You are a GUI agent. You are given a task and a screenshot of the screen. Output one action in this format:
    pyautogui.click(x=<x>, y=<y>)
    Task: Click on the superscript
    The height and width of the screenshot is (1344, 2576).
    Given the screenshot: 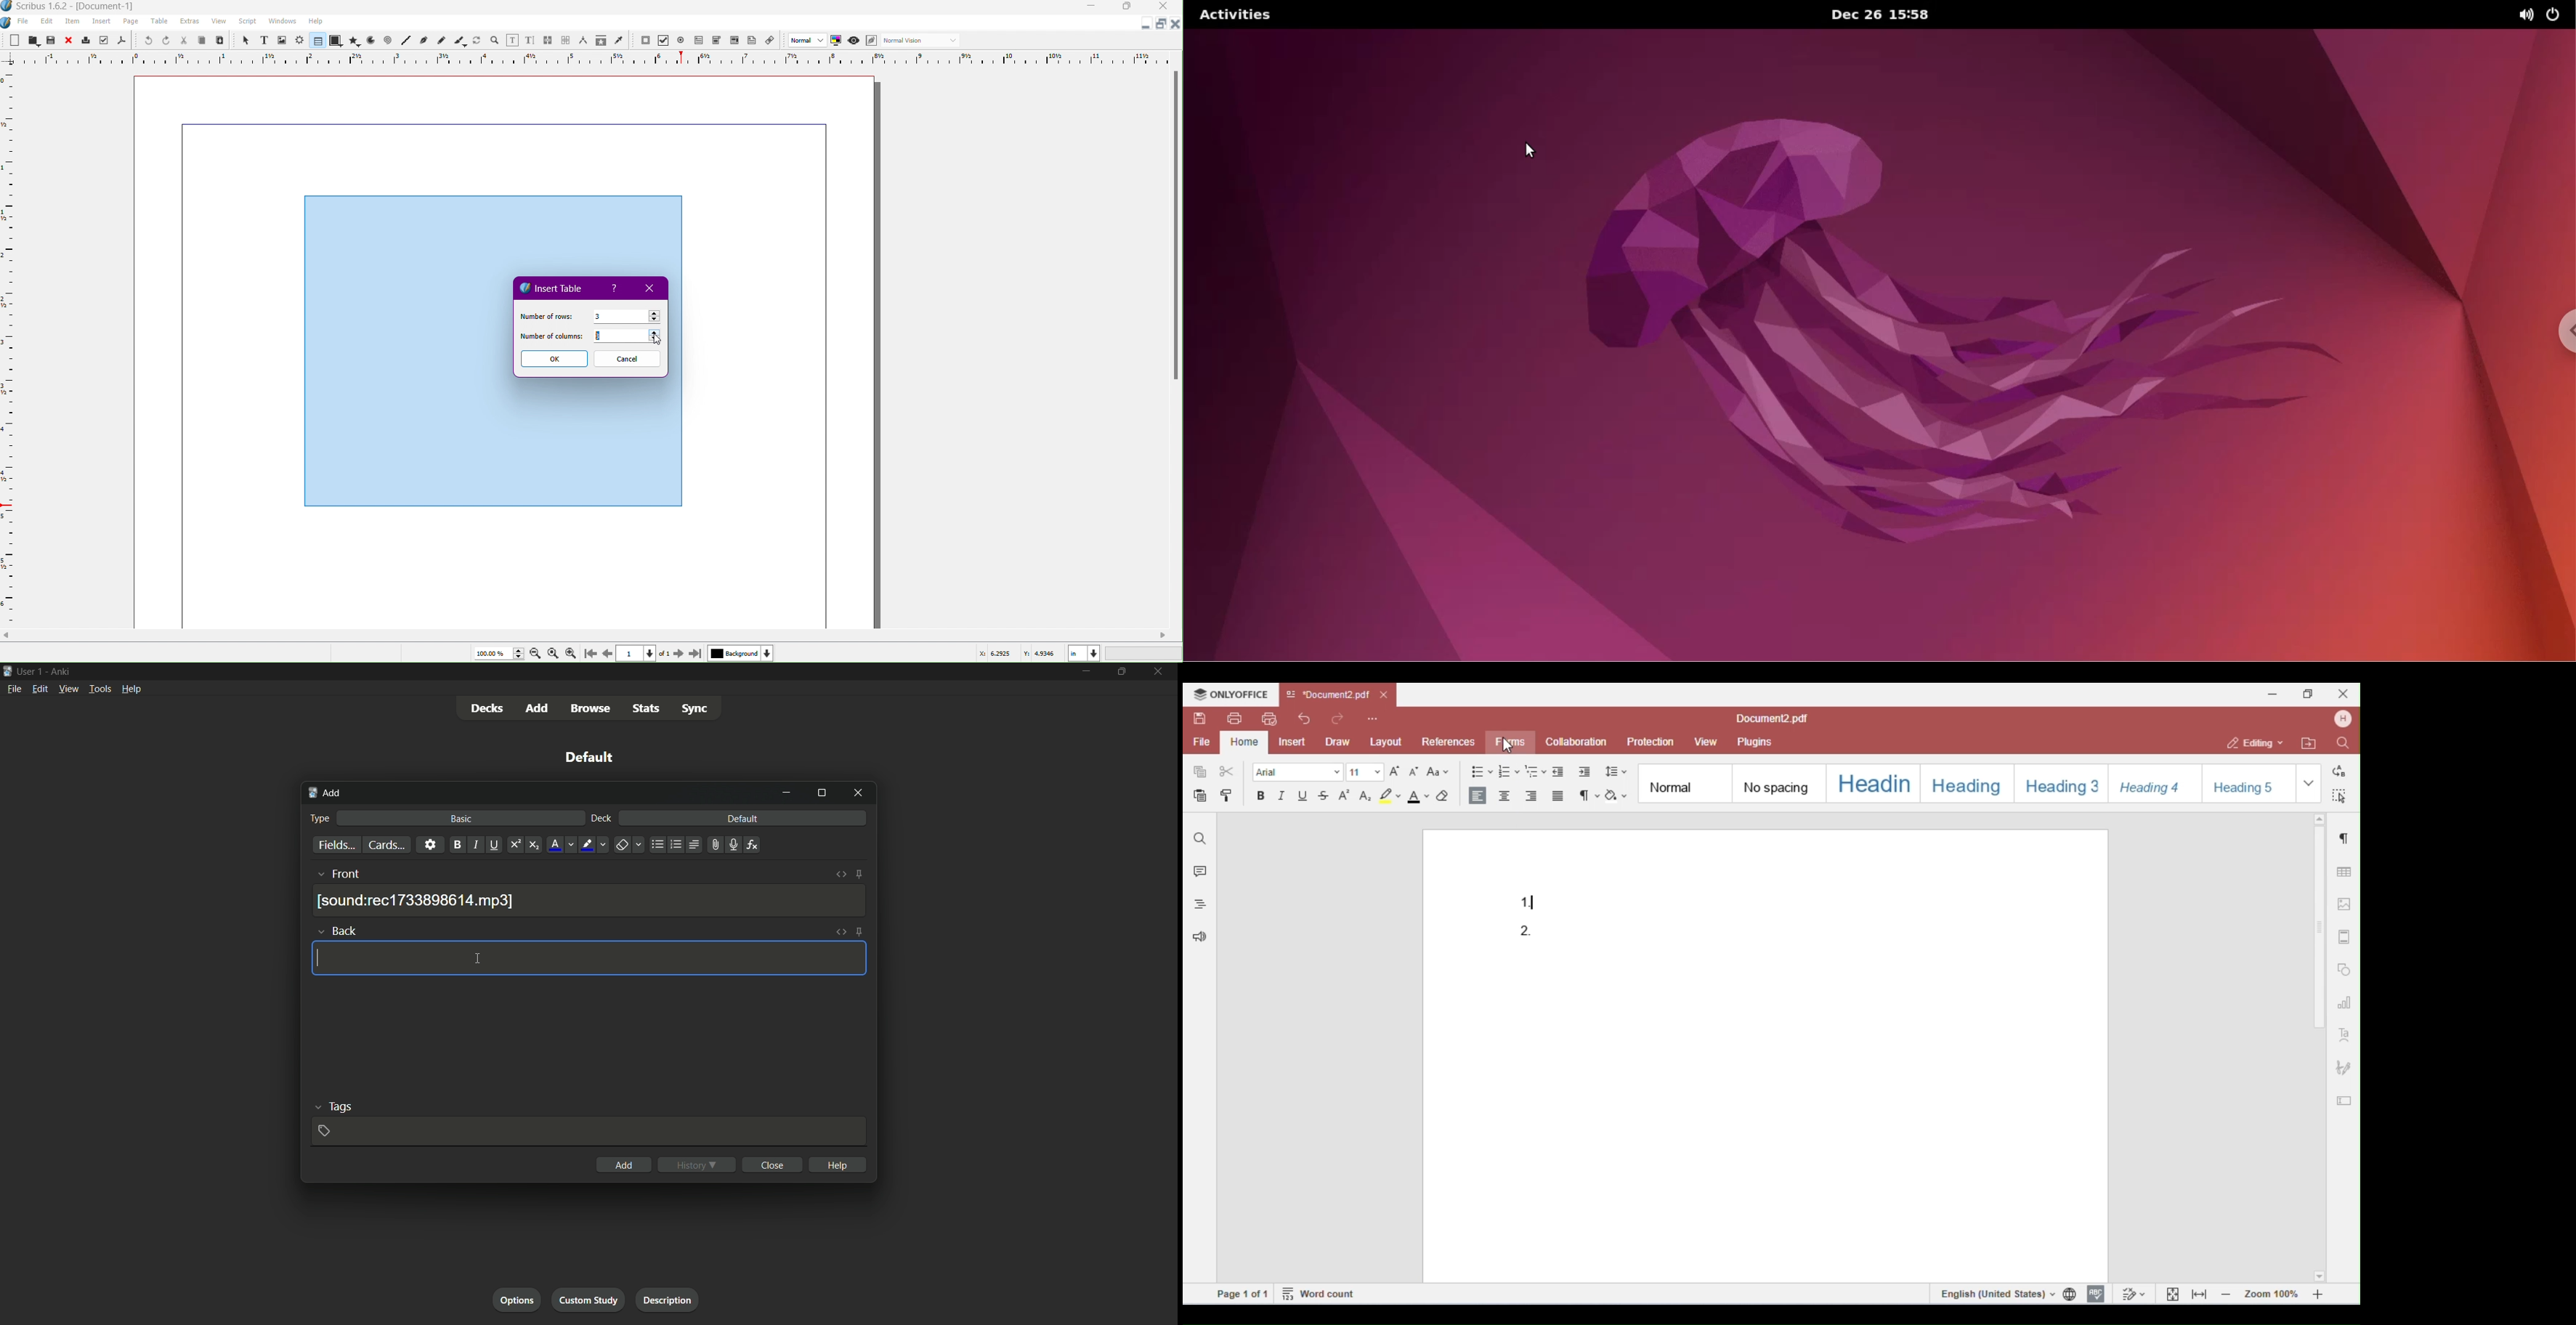 What is the action you would take?
    pyautogui.click(x=515, y=845)
    